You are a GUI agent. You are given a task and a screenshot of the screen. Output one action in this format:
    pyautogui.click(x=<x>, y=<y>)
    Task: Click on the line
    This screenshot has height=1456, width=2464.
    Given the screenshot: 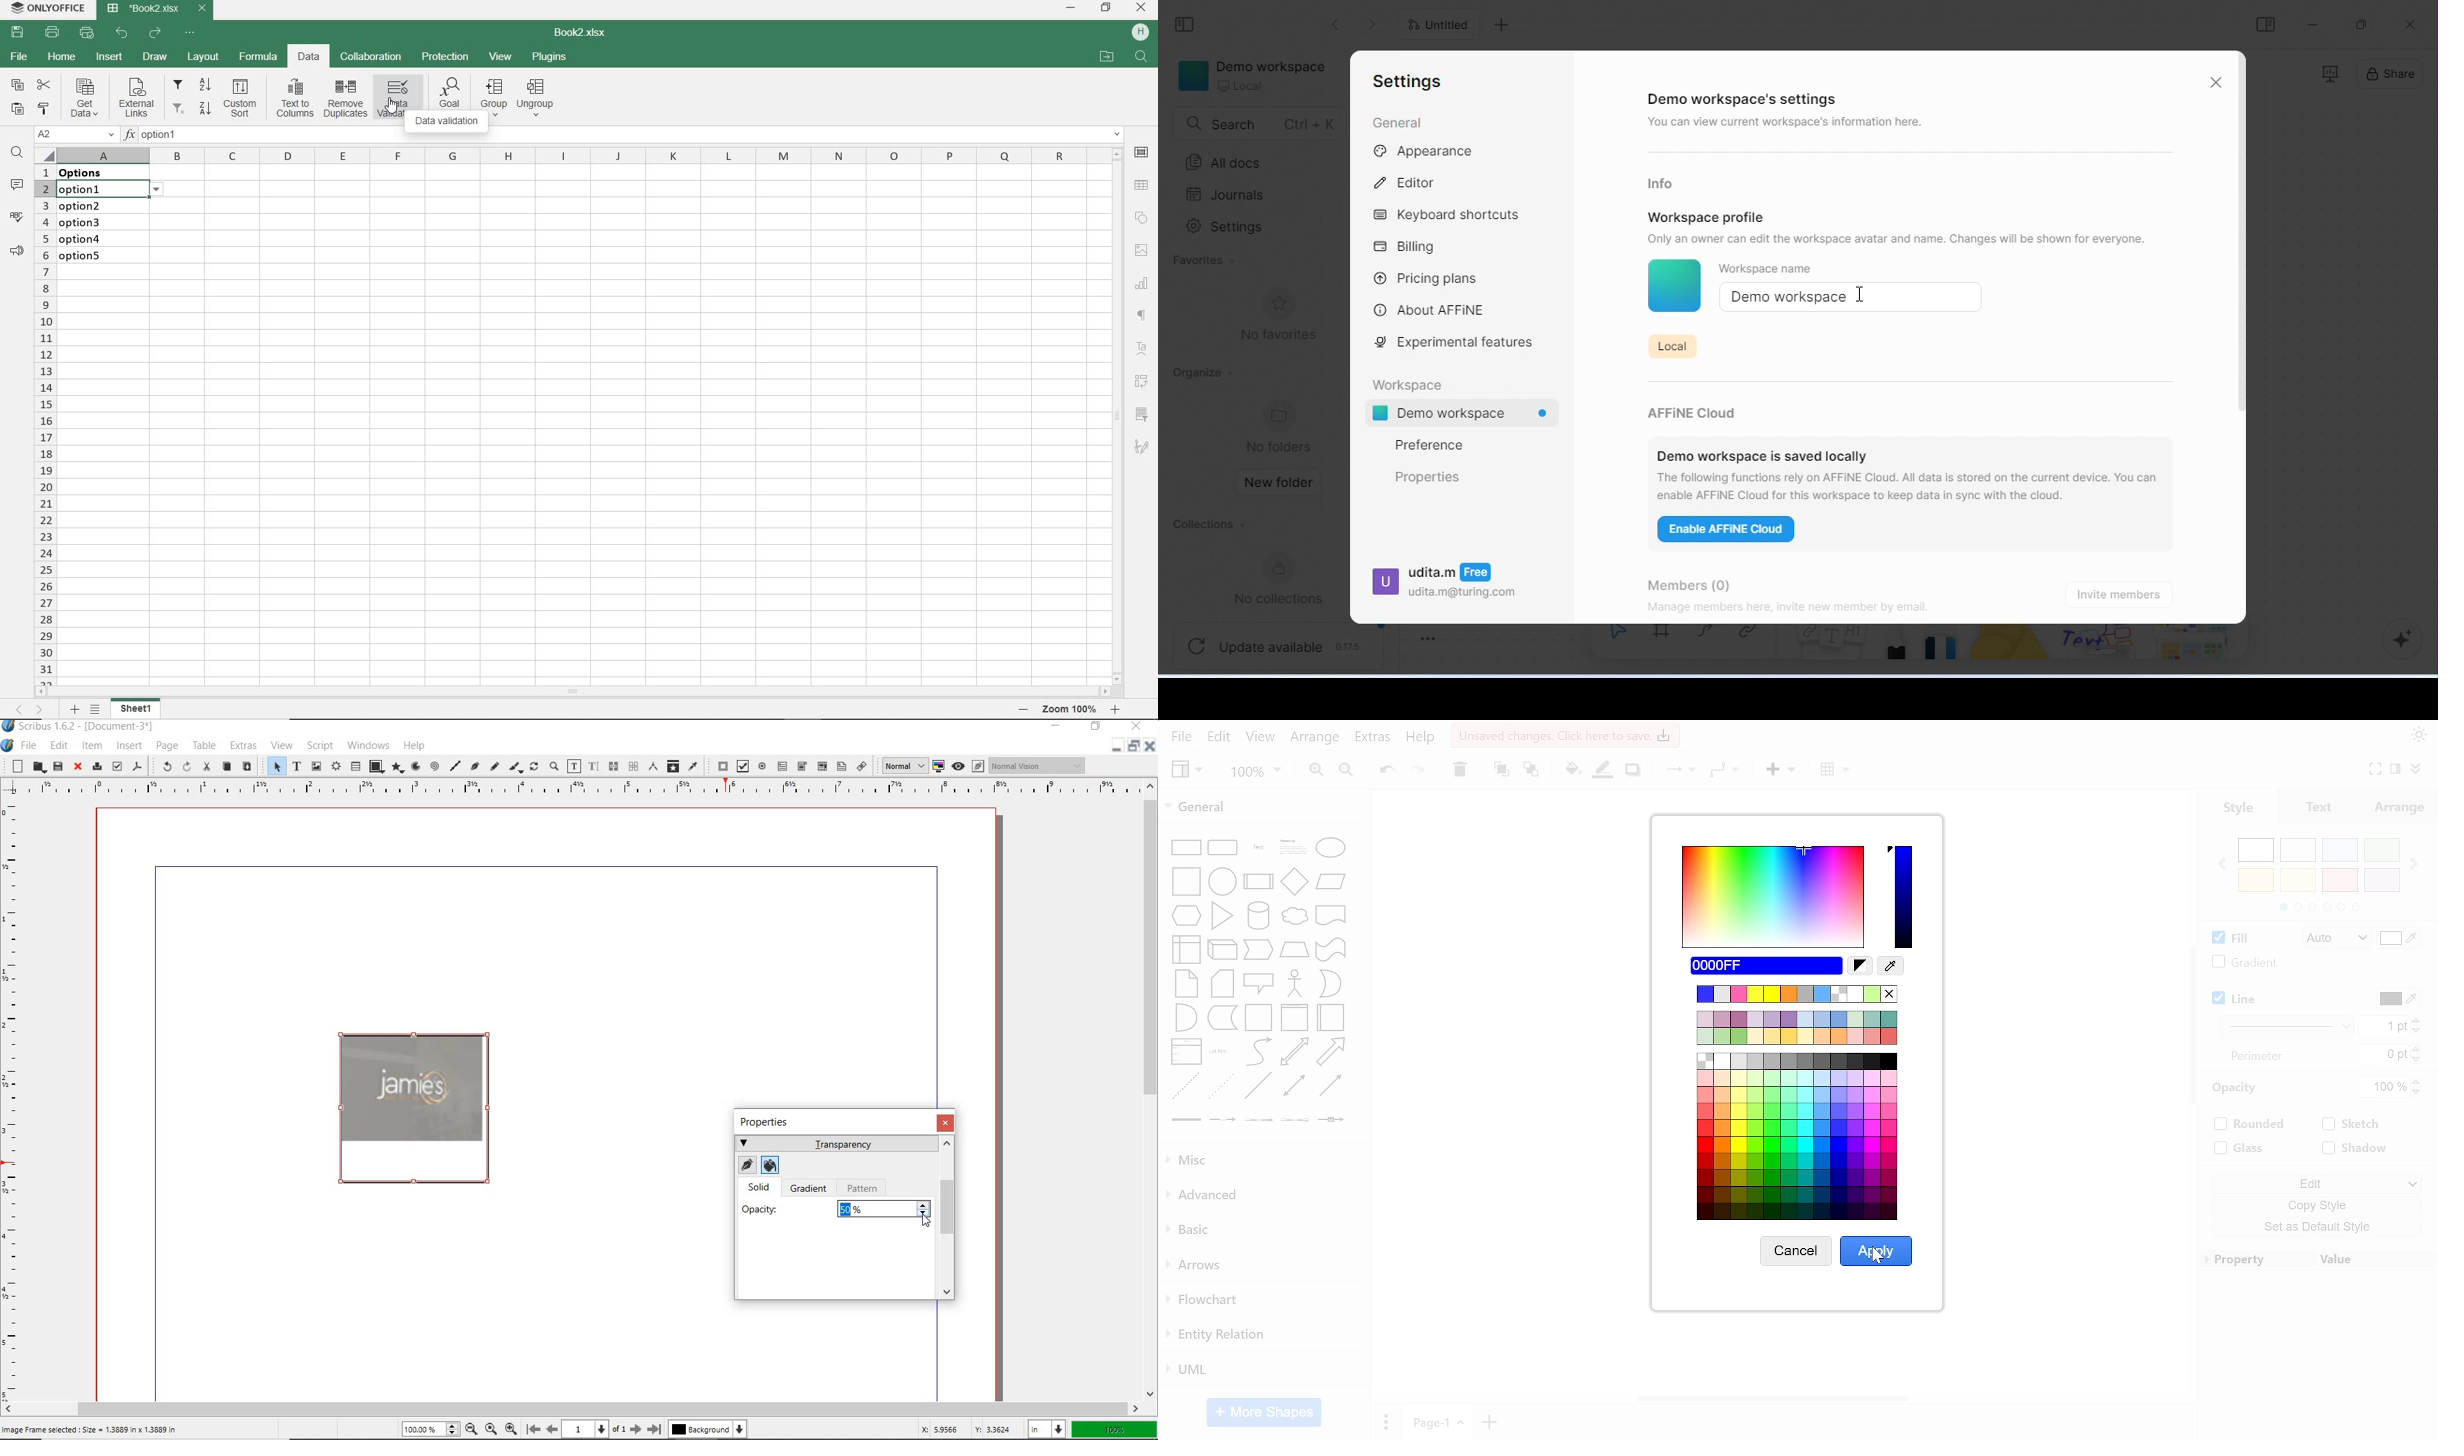 What is the action you would take?
    pyautogui.click(x=2238, y=1000)
    